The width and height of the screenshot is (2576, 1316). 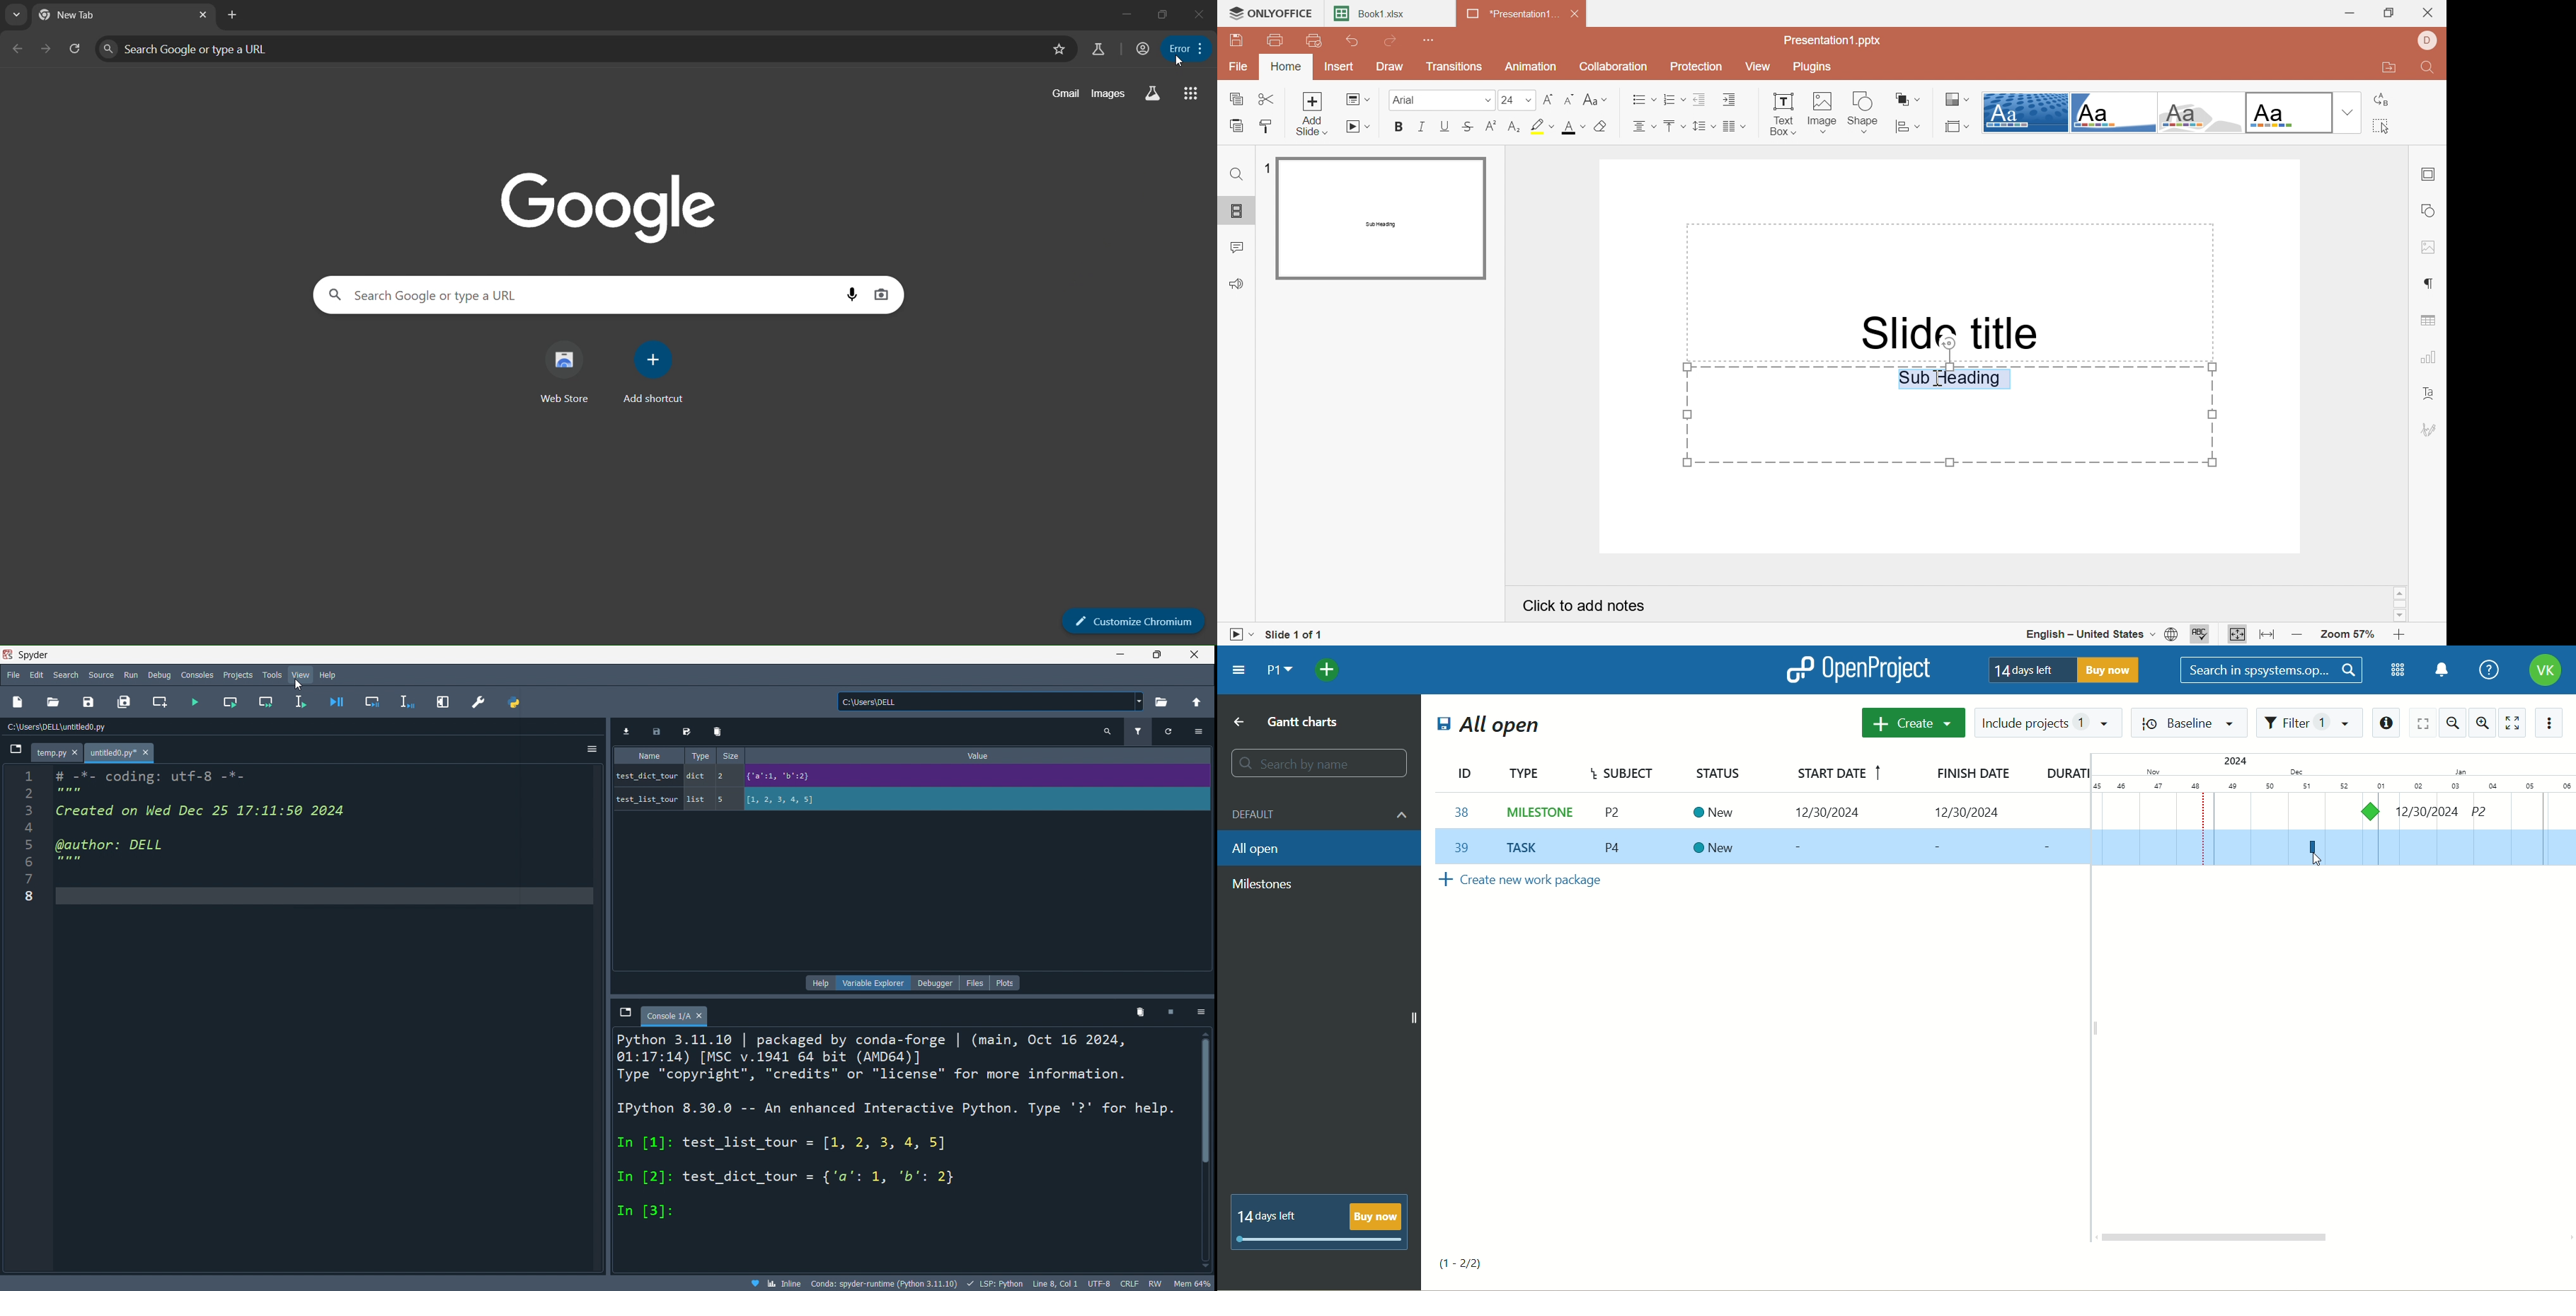 What do you see at coordinates (1262, 884) in the screenshot?
I see `milestone` at bounding box center [1262, 884].